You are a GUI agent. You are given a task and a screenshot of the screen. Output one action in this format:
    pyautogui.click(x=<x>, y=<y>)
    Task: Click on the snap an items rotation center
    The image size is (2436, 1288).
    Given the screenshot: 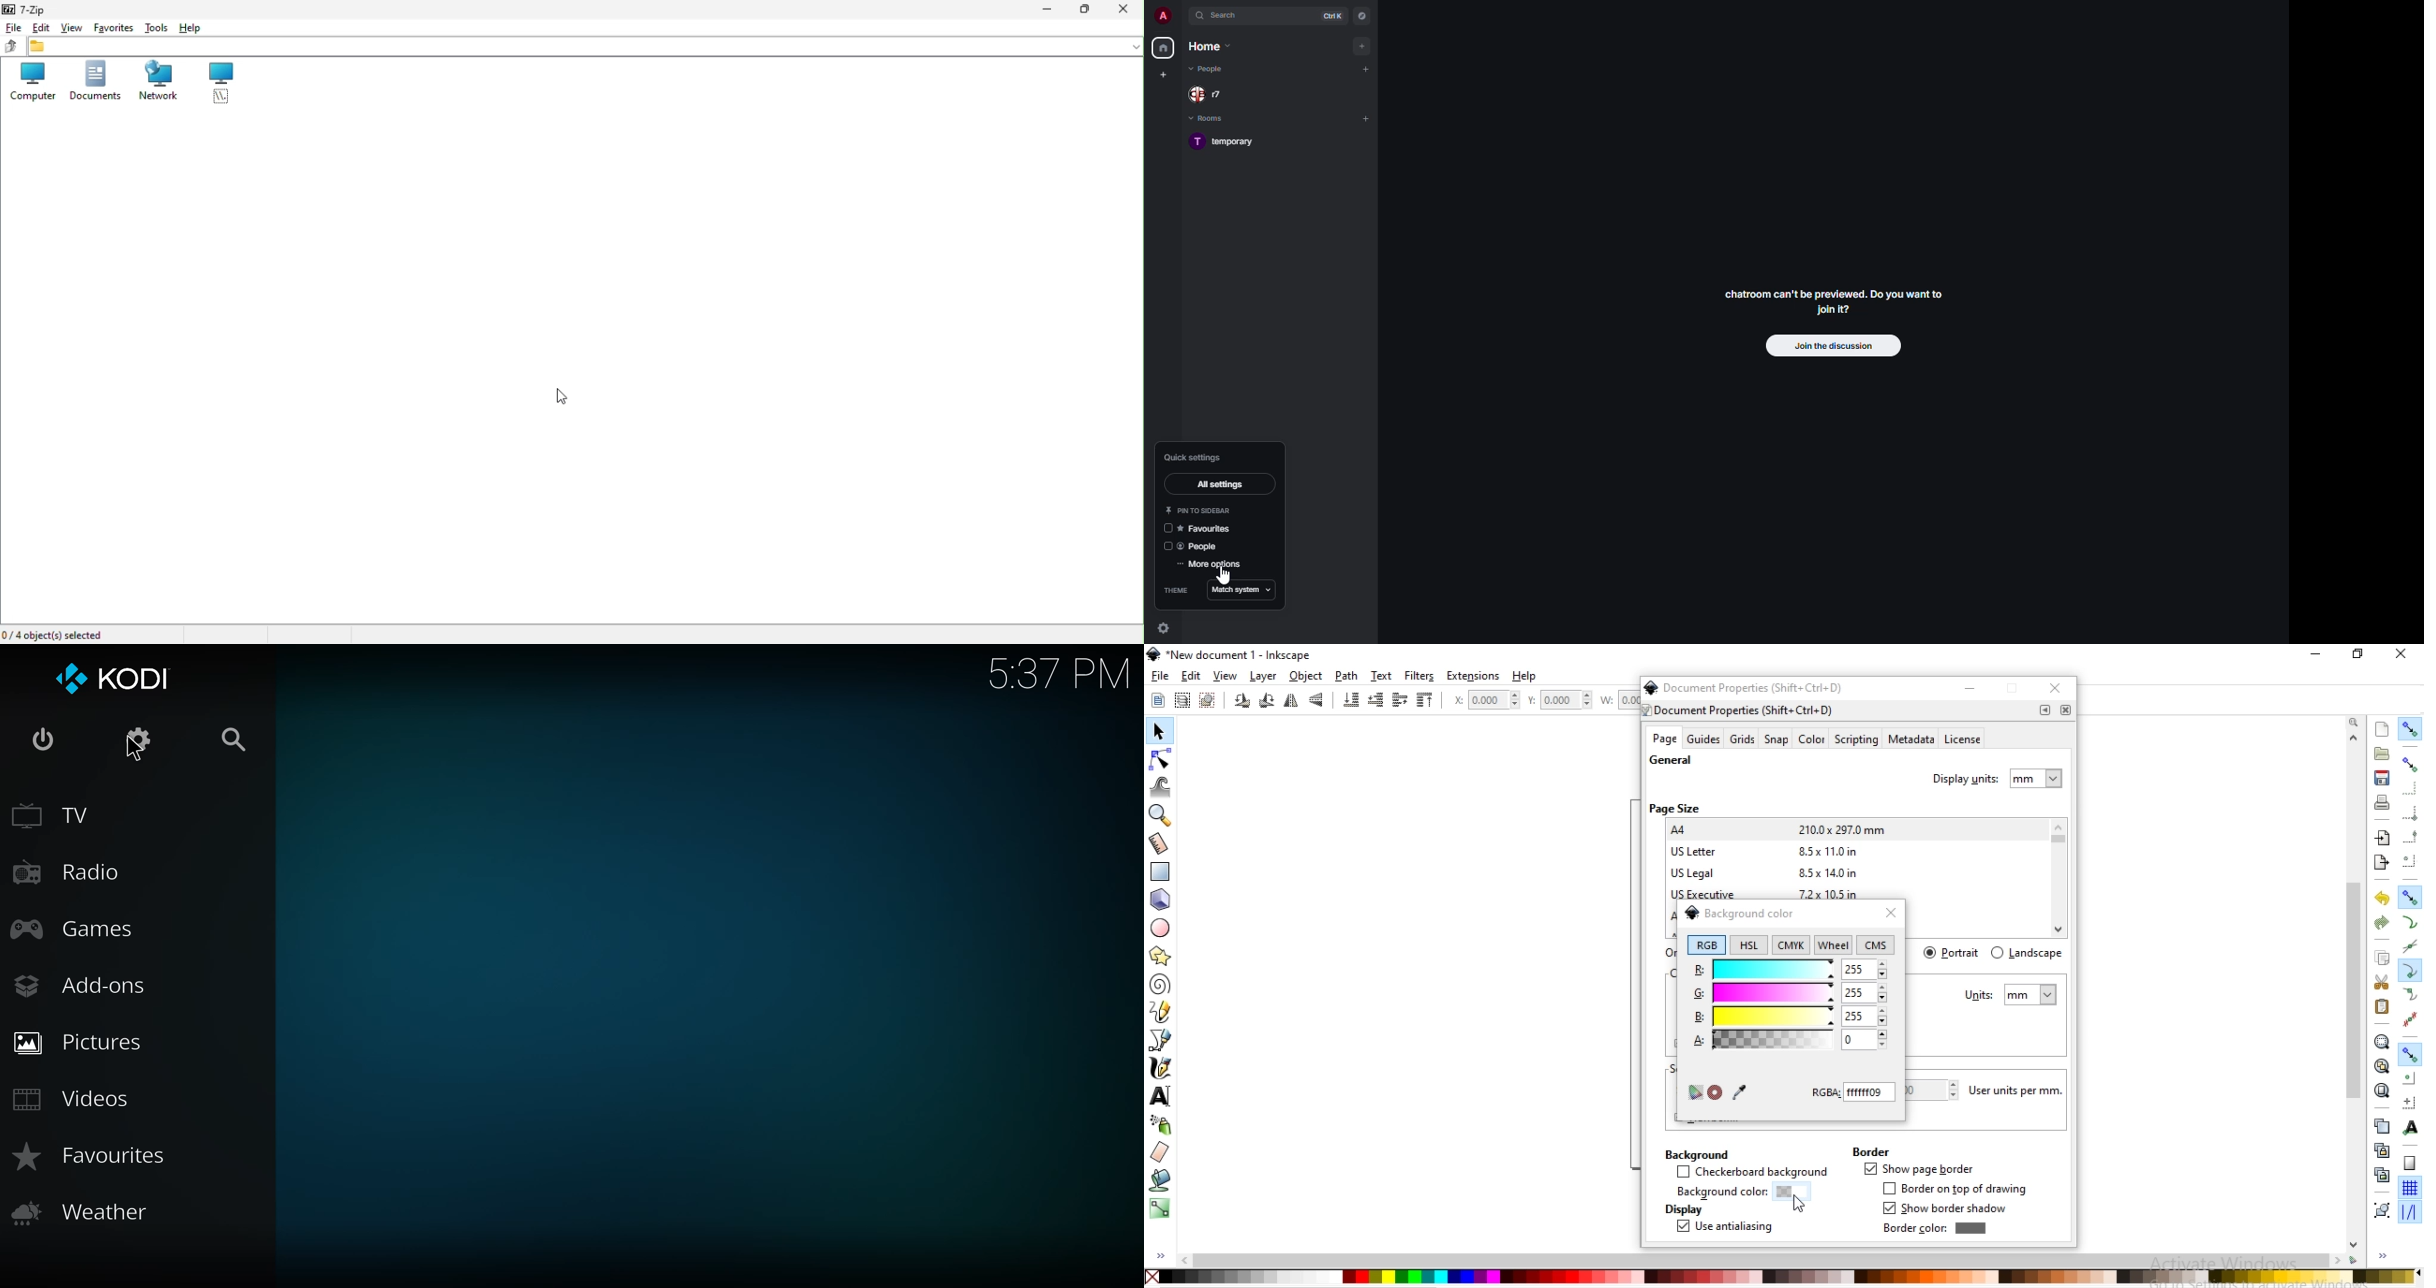 What is the action you would take?
    pyautogui.click(x=2410, y=1102)
    